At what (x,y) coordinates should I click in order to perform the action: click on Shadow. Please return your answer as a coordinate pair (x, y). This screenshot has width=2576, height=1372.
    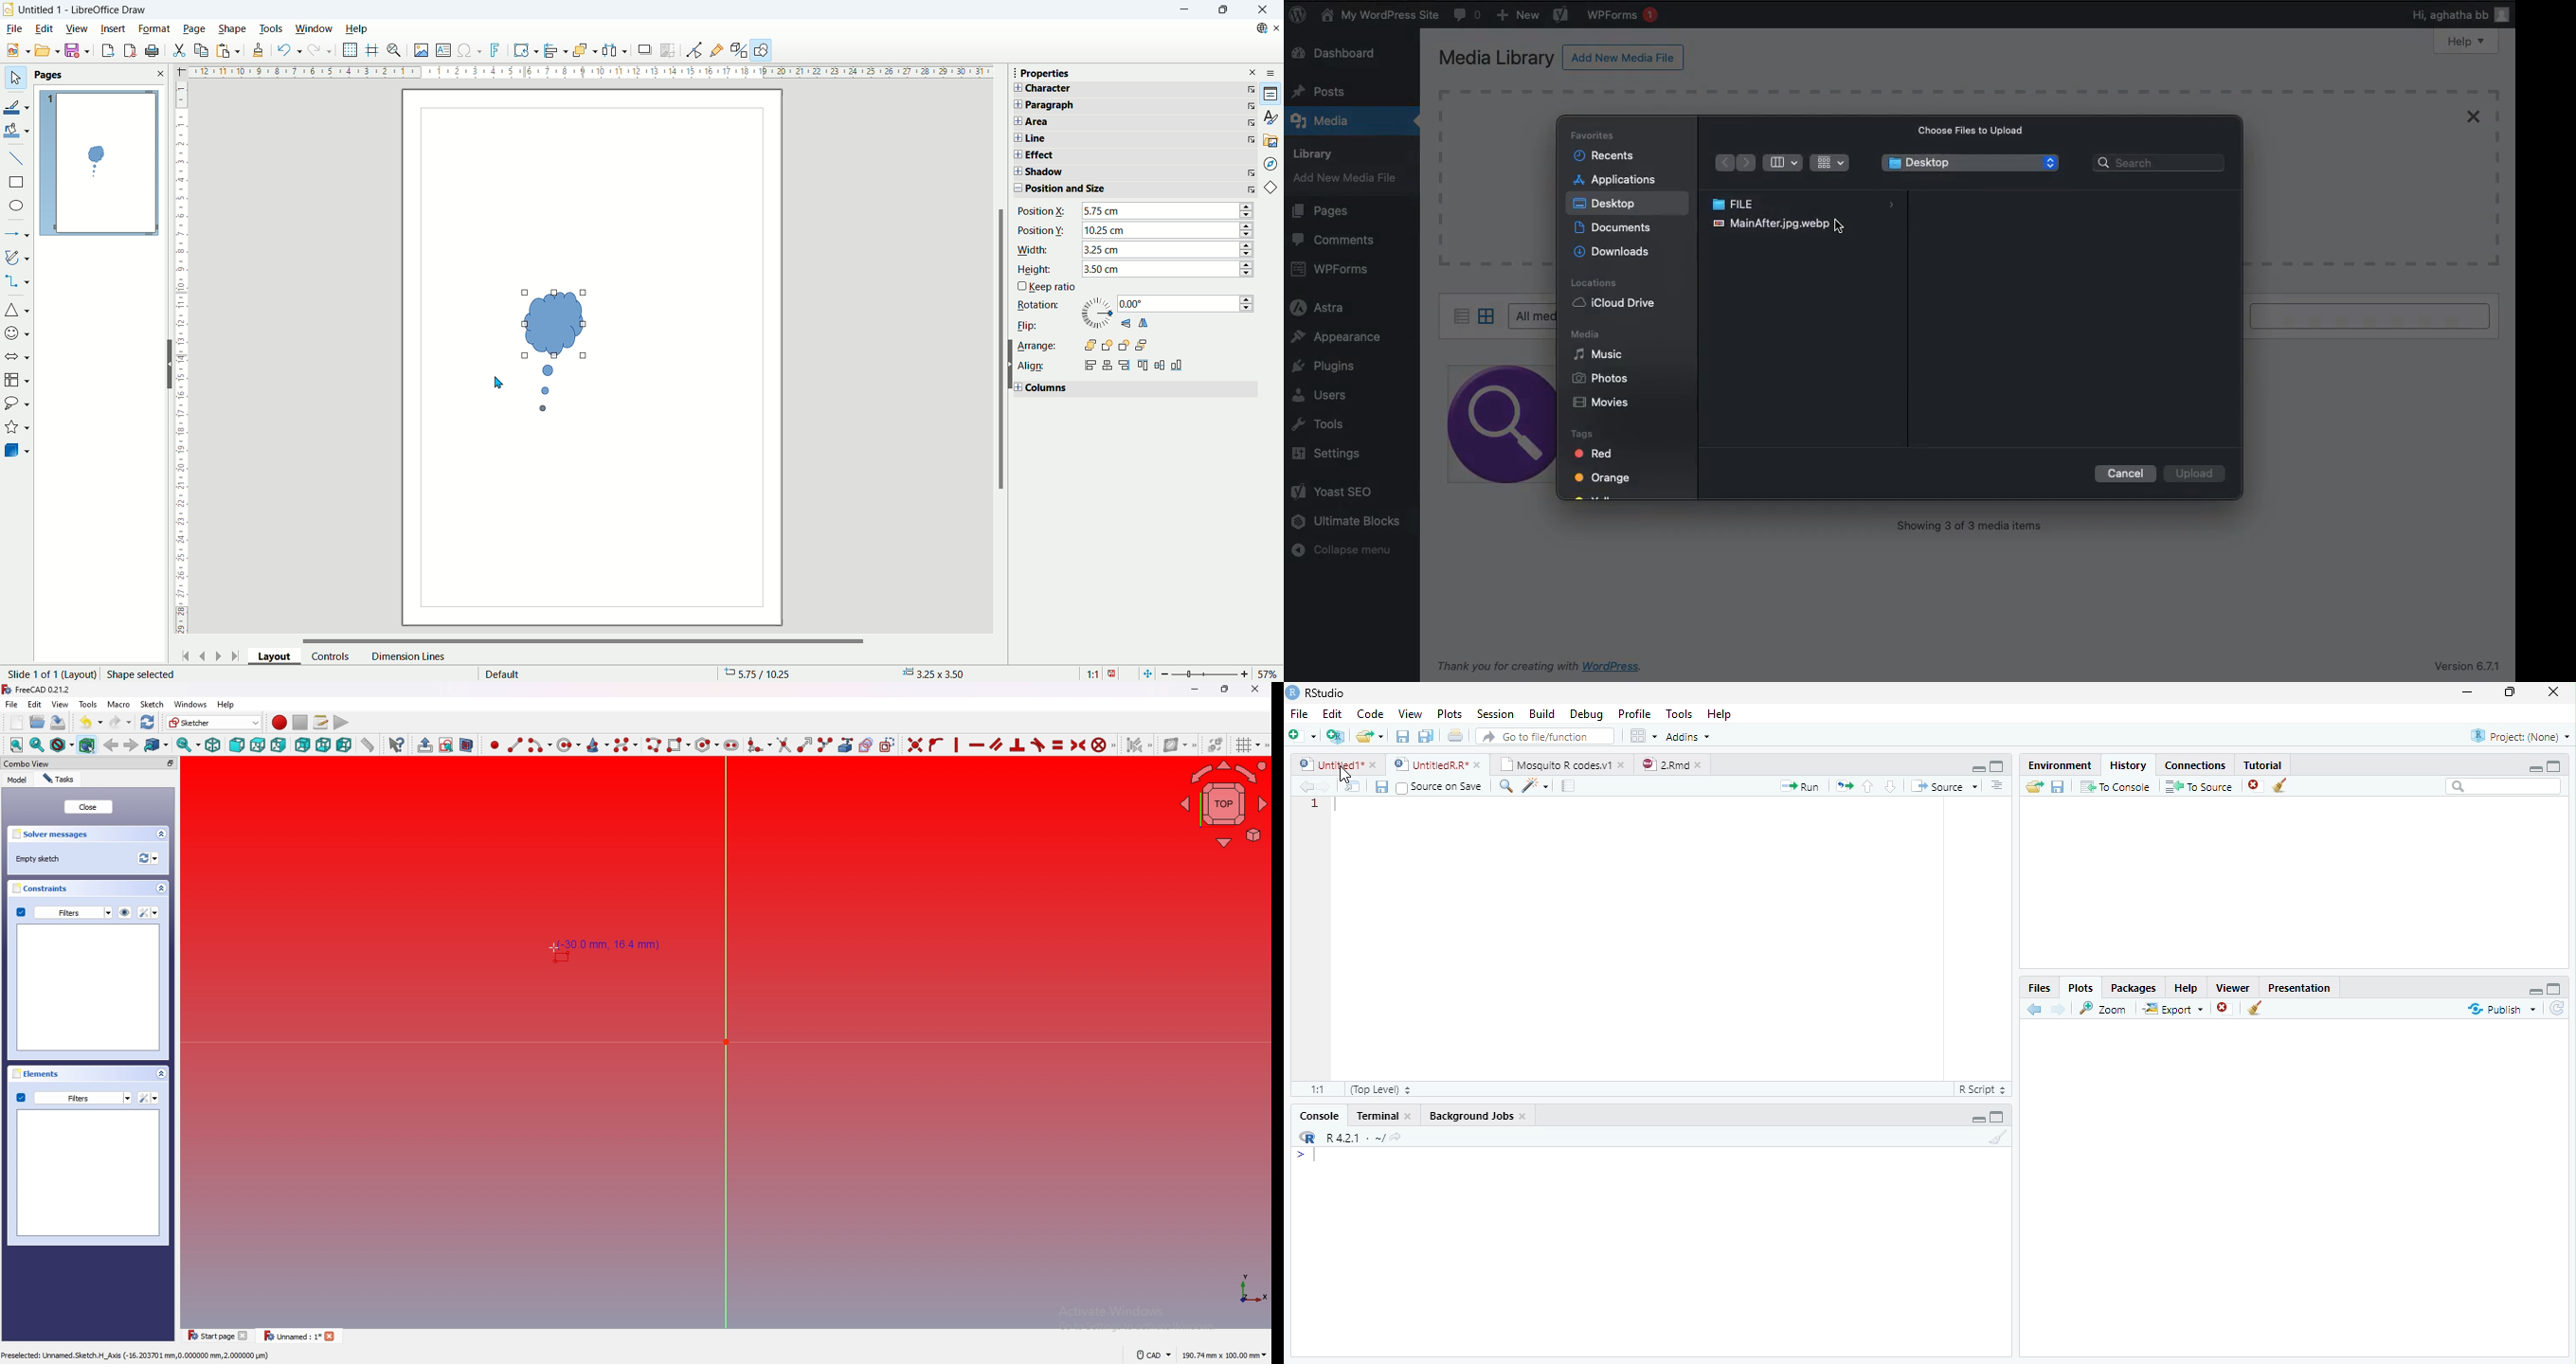
    Looking at the image, I should click on (1085, 173).